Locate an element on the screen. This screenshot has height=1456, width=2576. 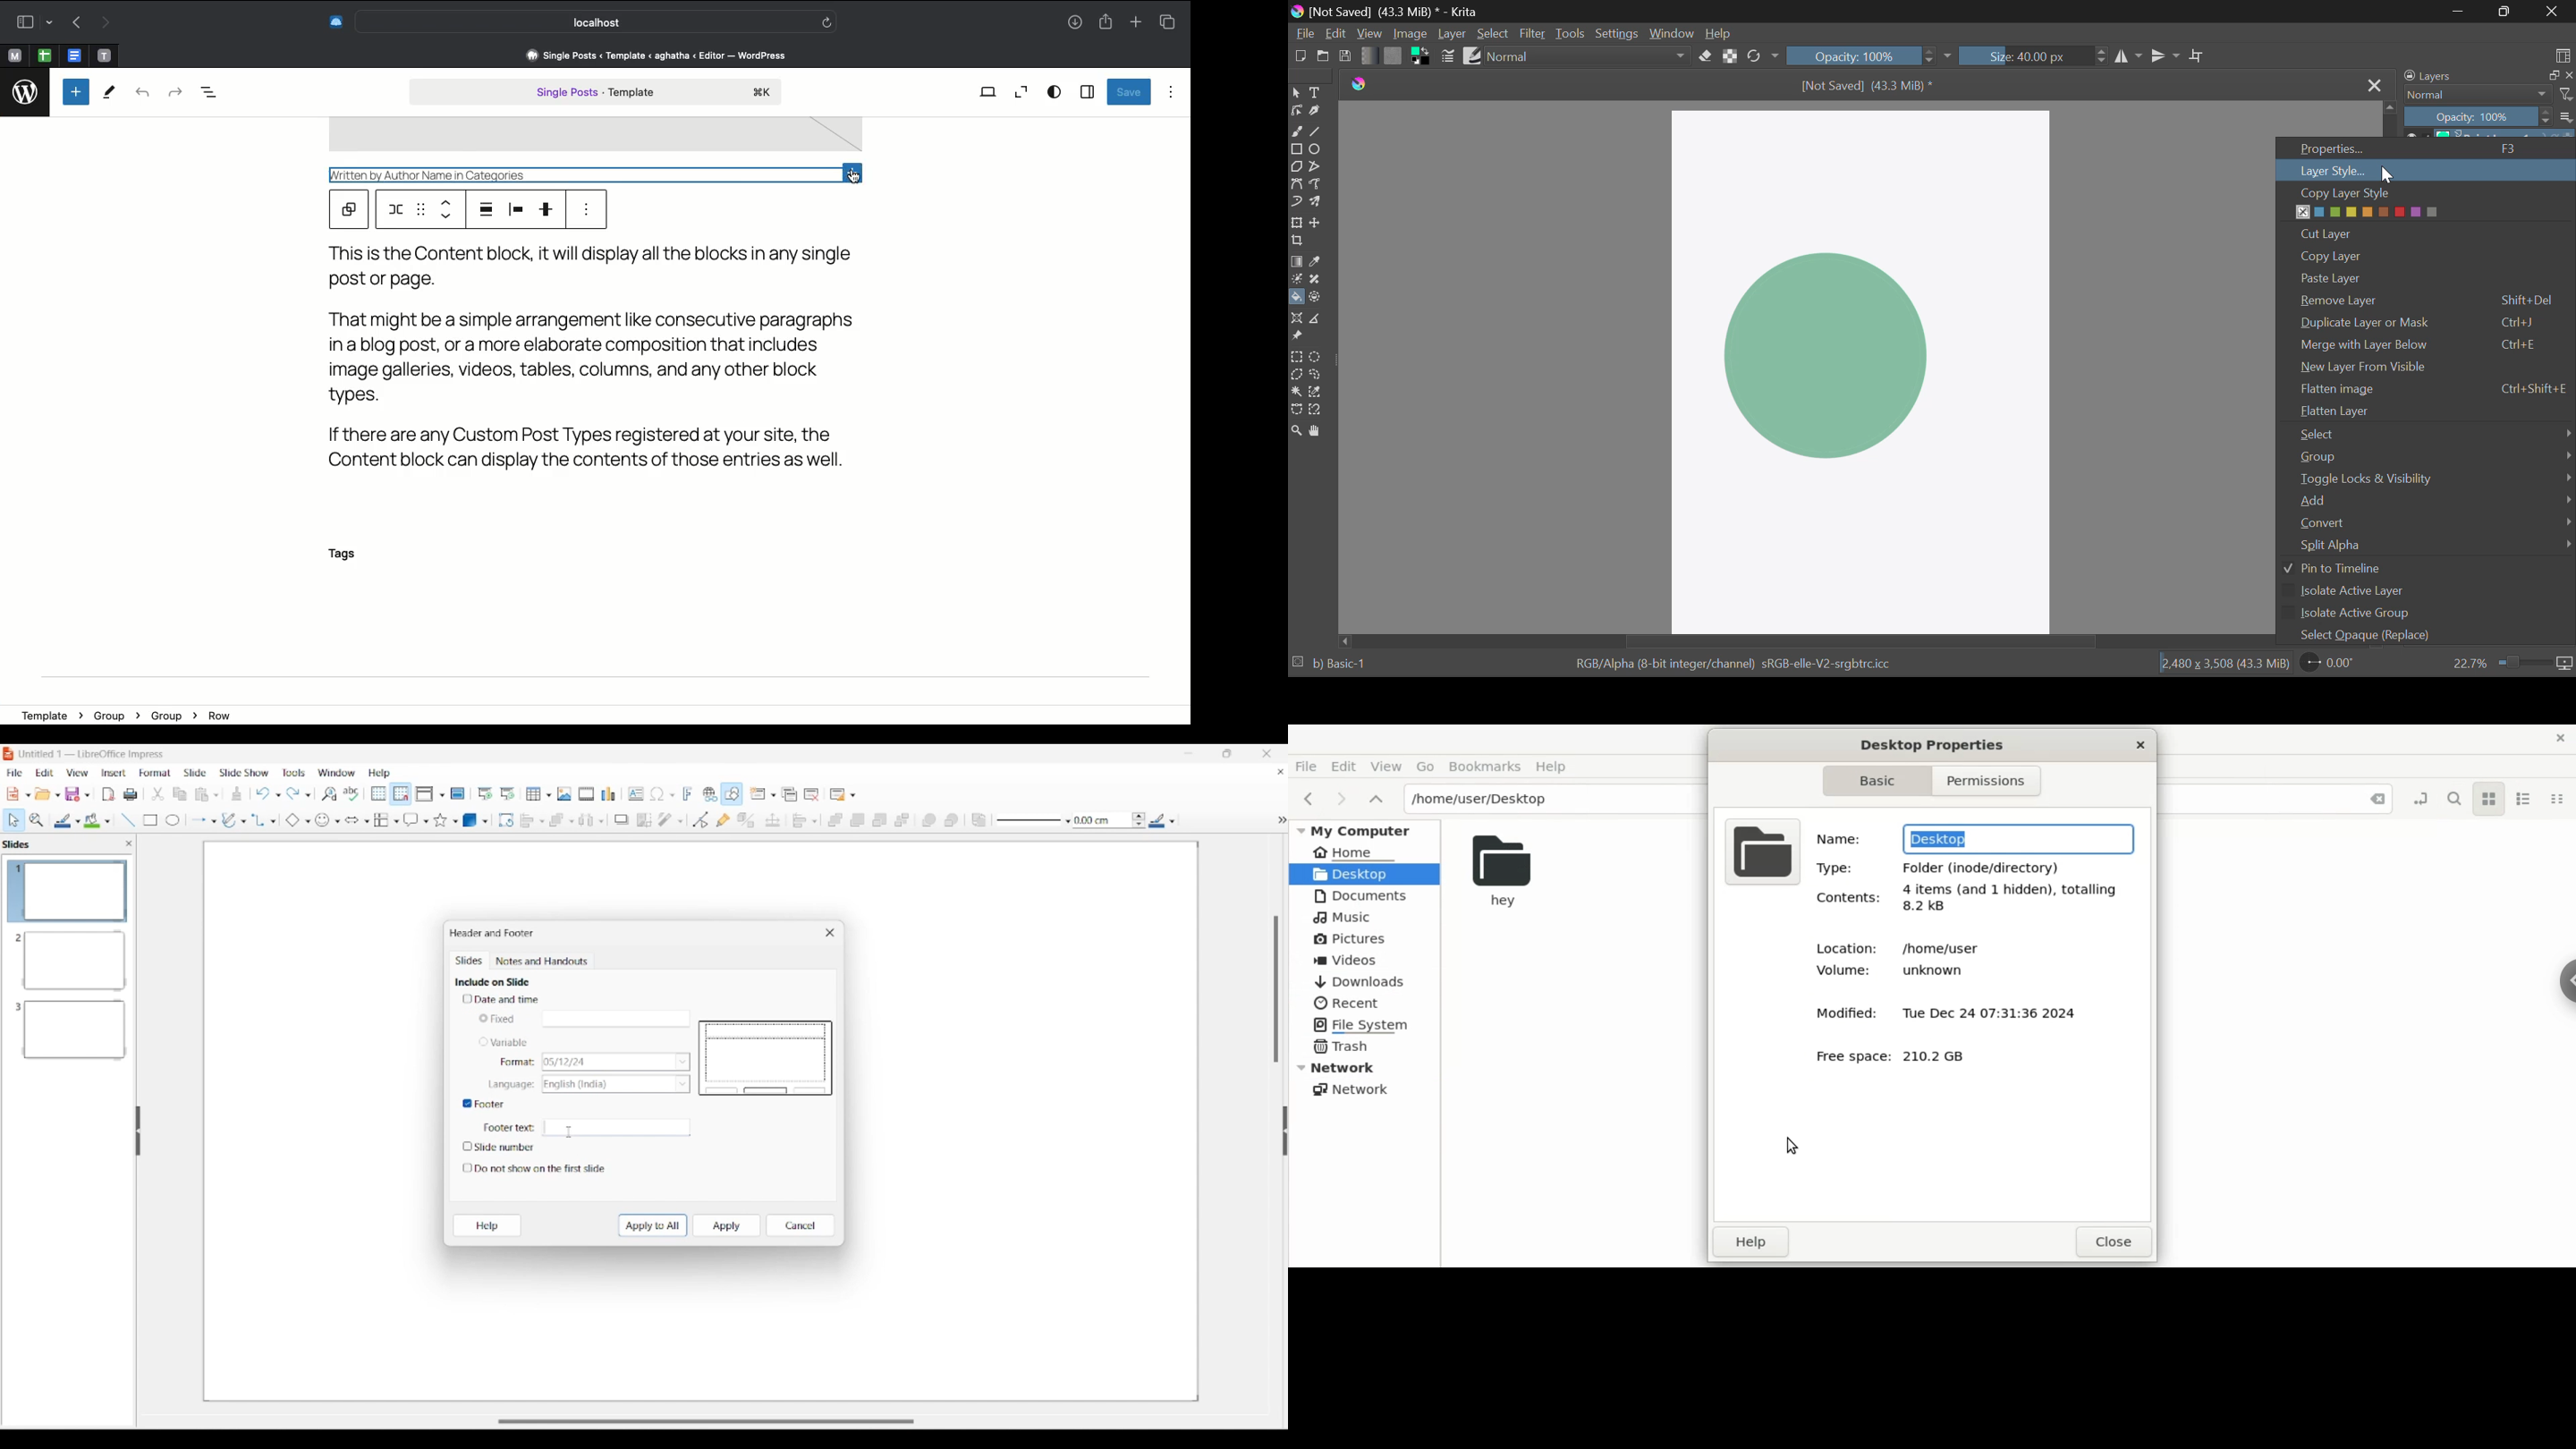
Sidebar is located at coordinates (31, 22).